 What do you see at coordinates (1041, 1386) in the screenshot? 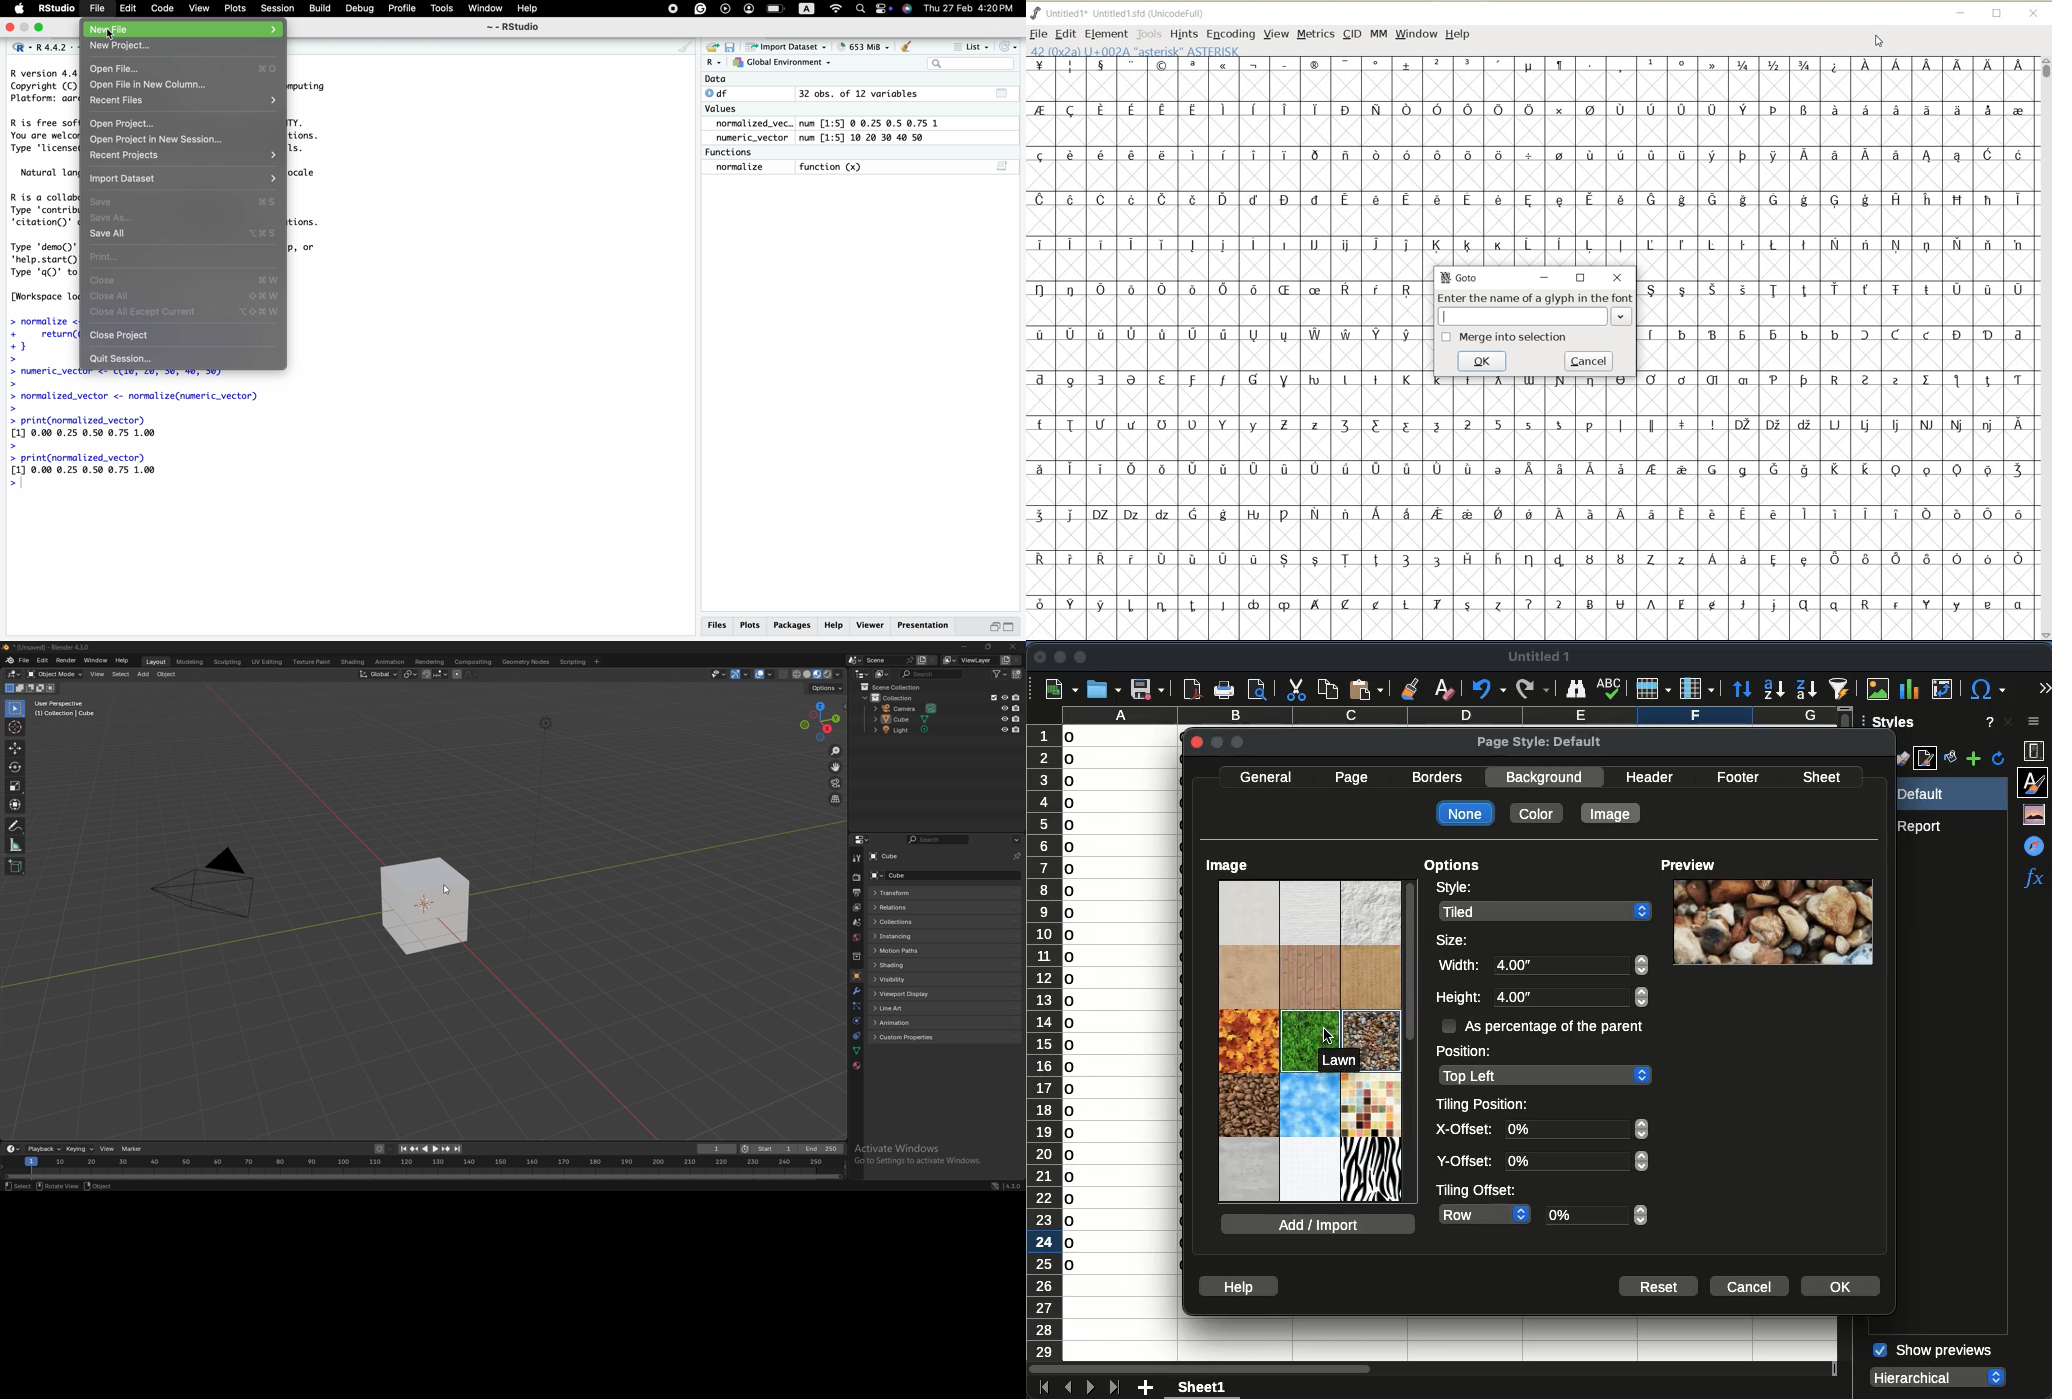
I see `first sheet` at bounding box center [1041, 1386].